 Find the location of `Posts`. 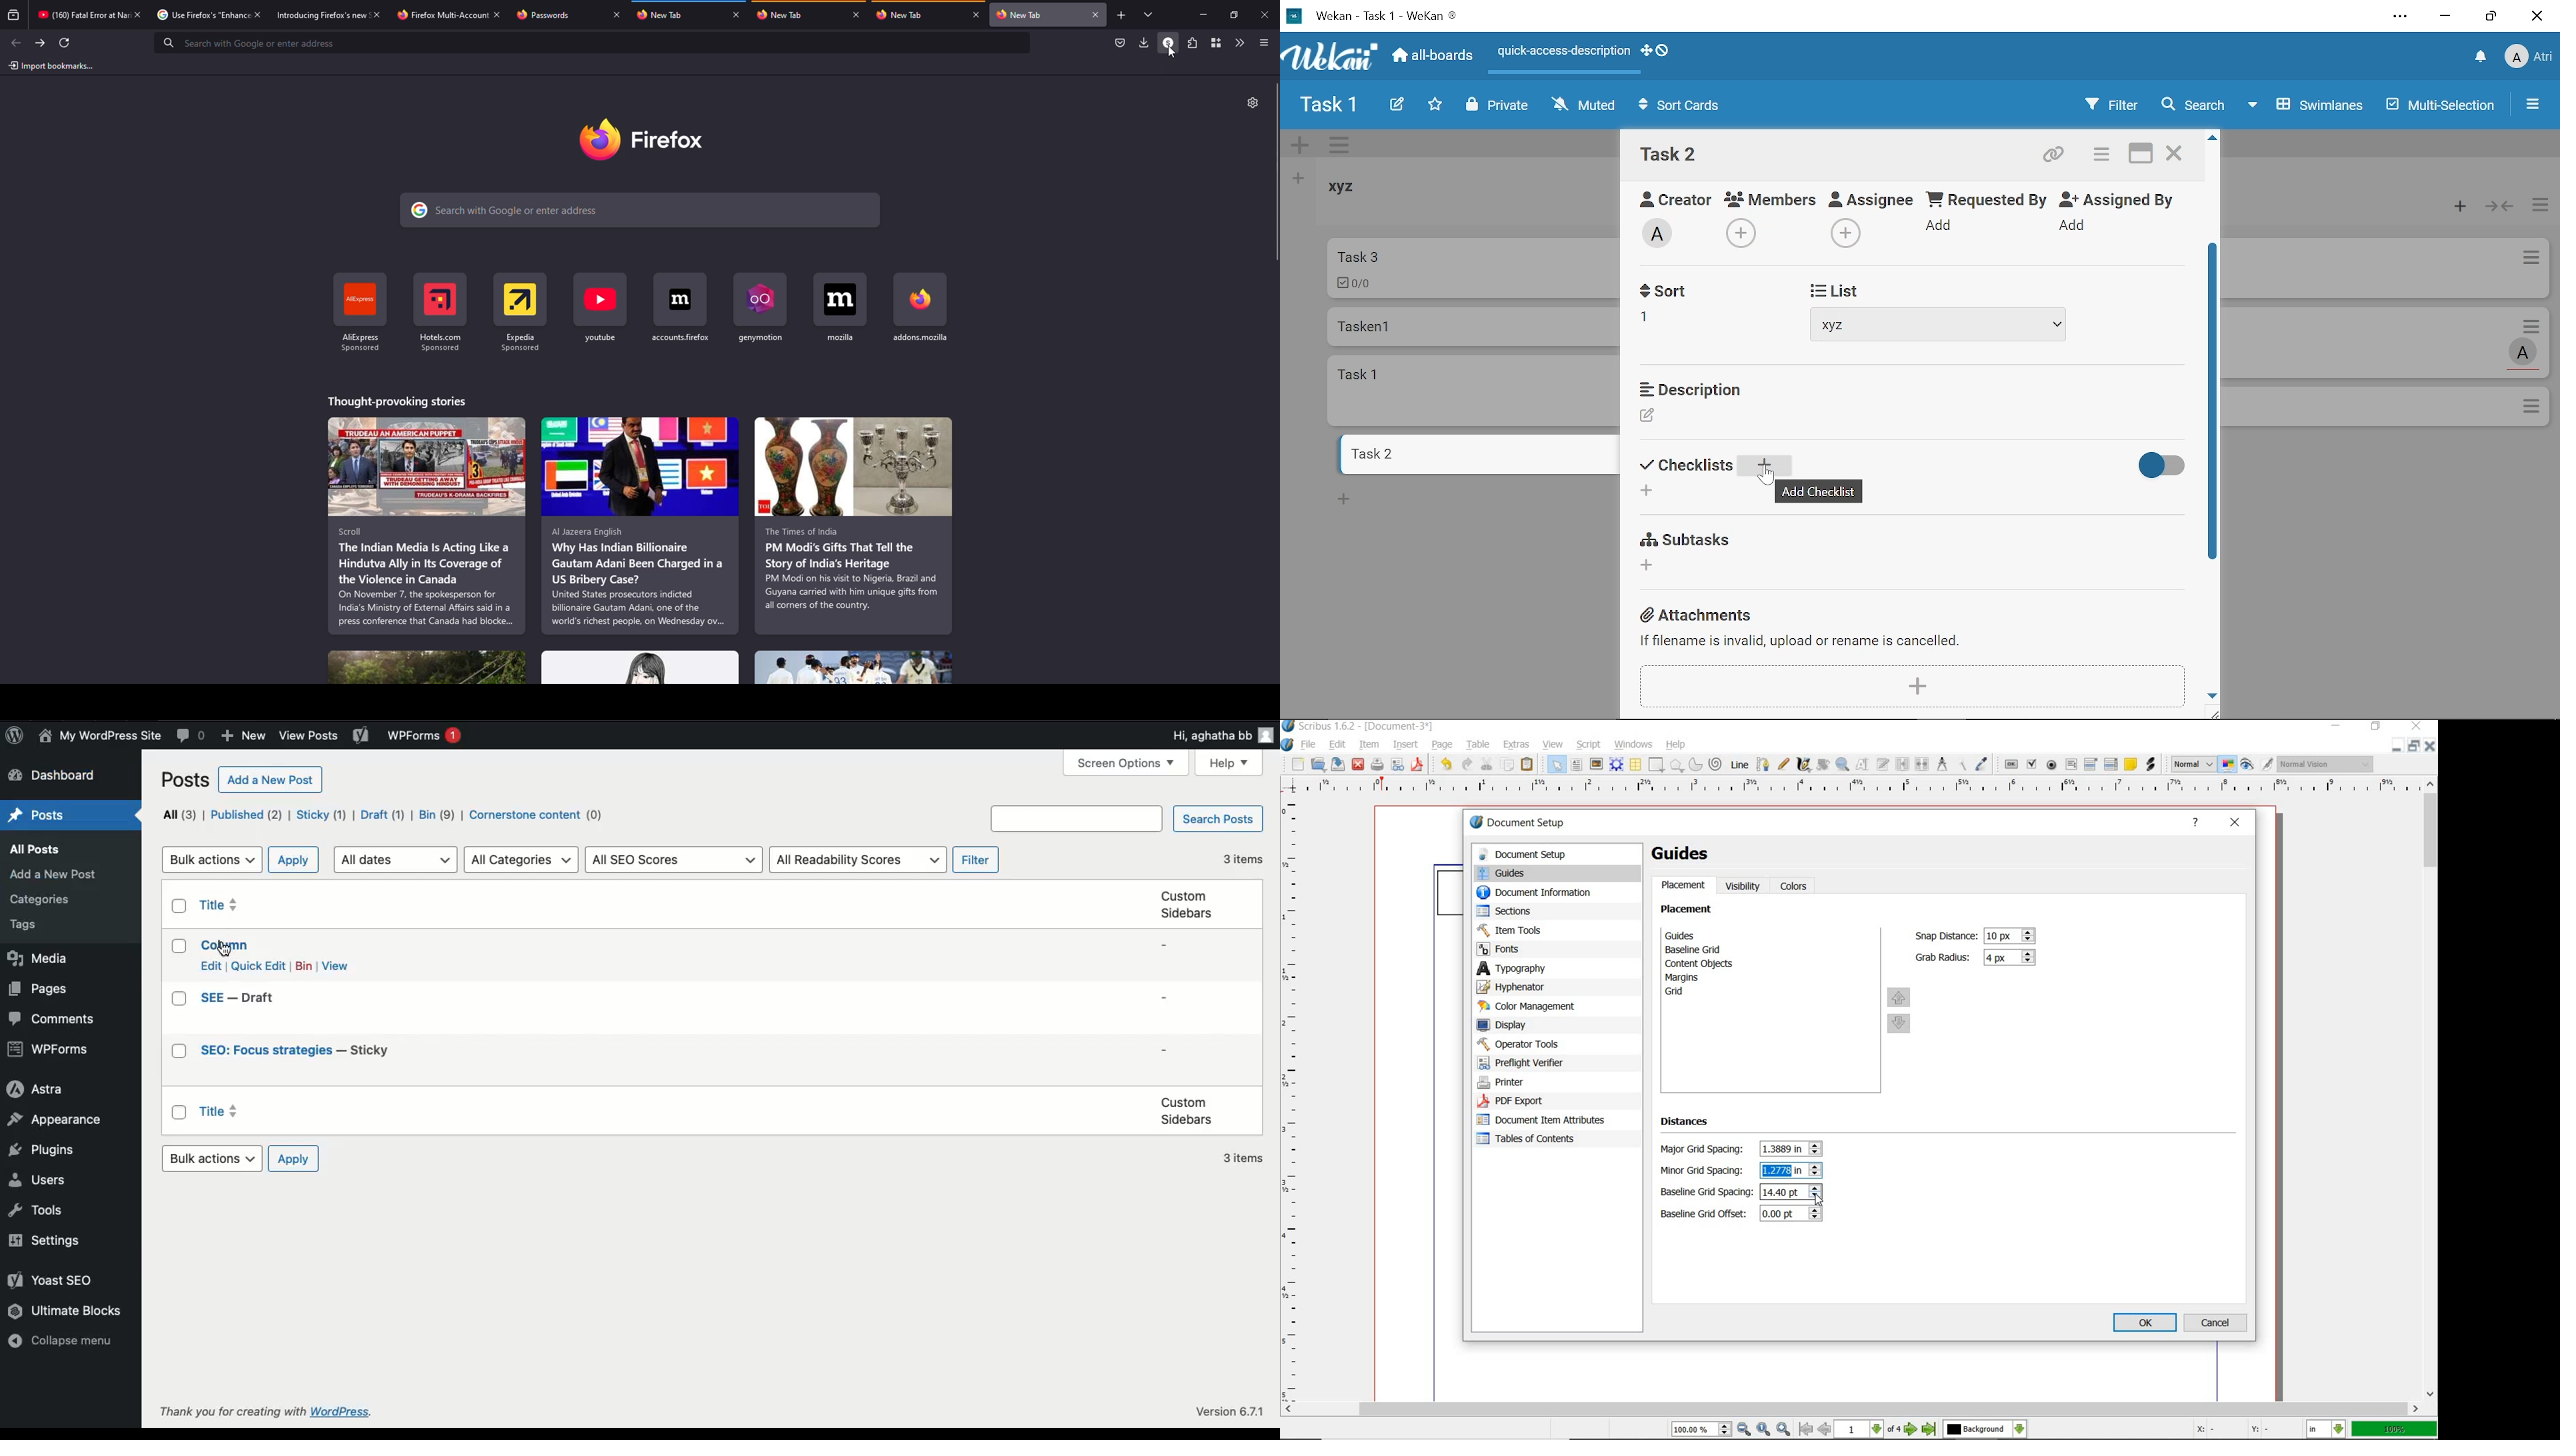

Posts is located at coordinates (35, 811).